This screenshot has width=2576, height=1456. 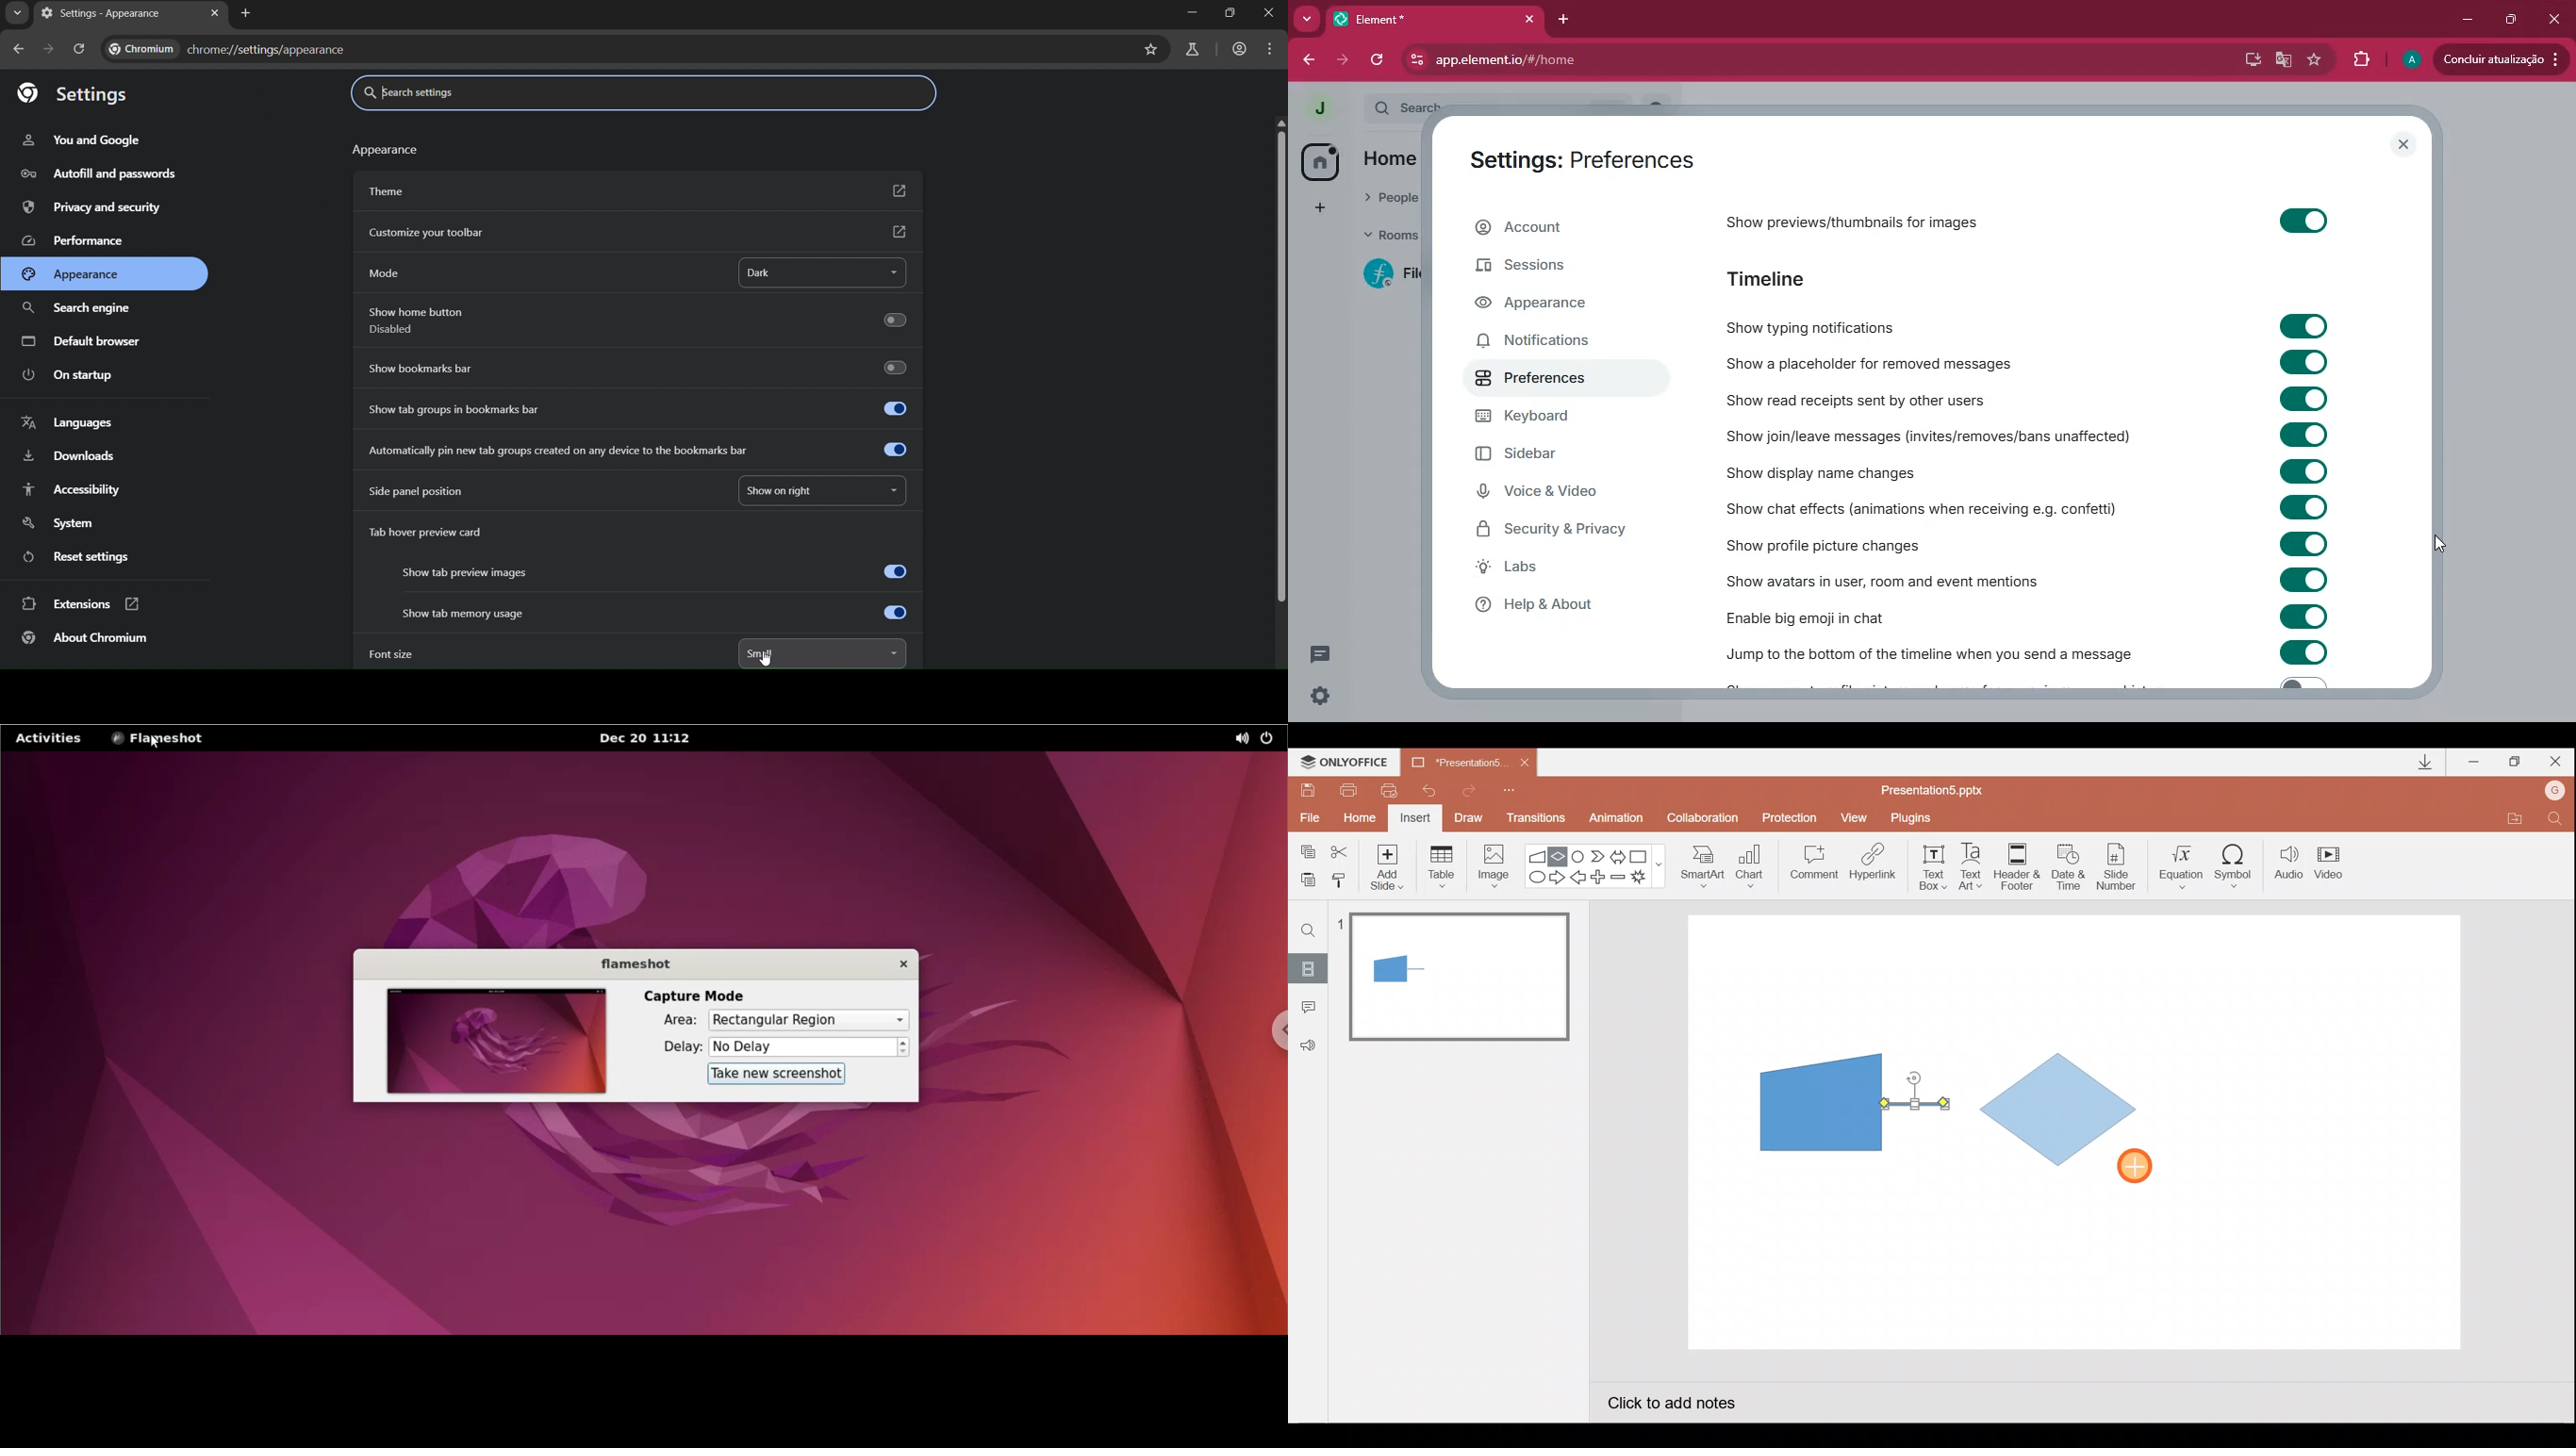 I want to click on Downloads, so click(x=2423, y=763).